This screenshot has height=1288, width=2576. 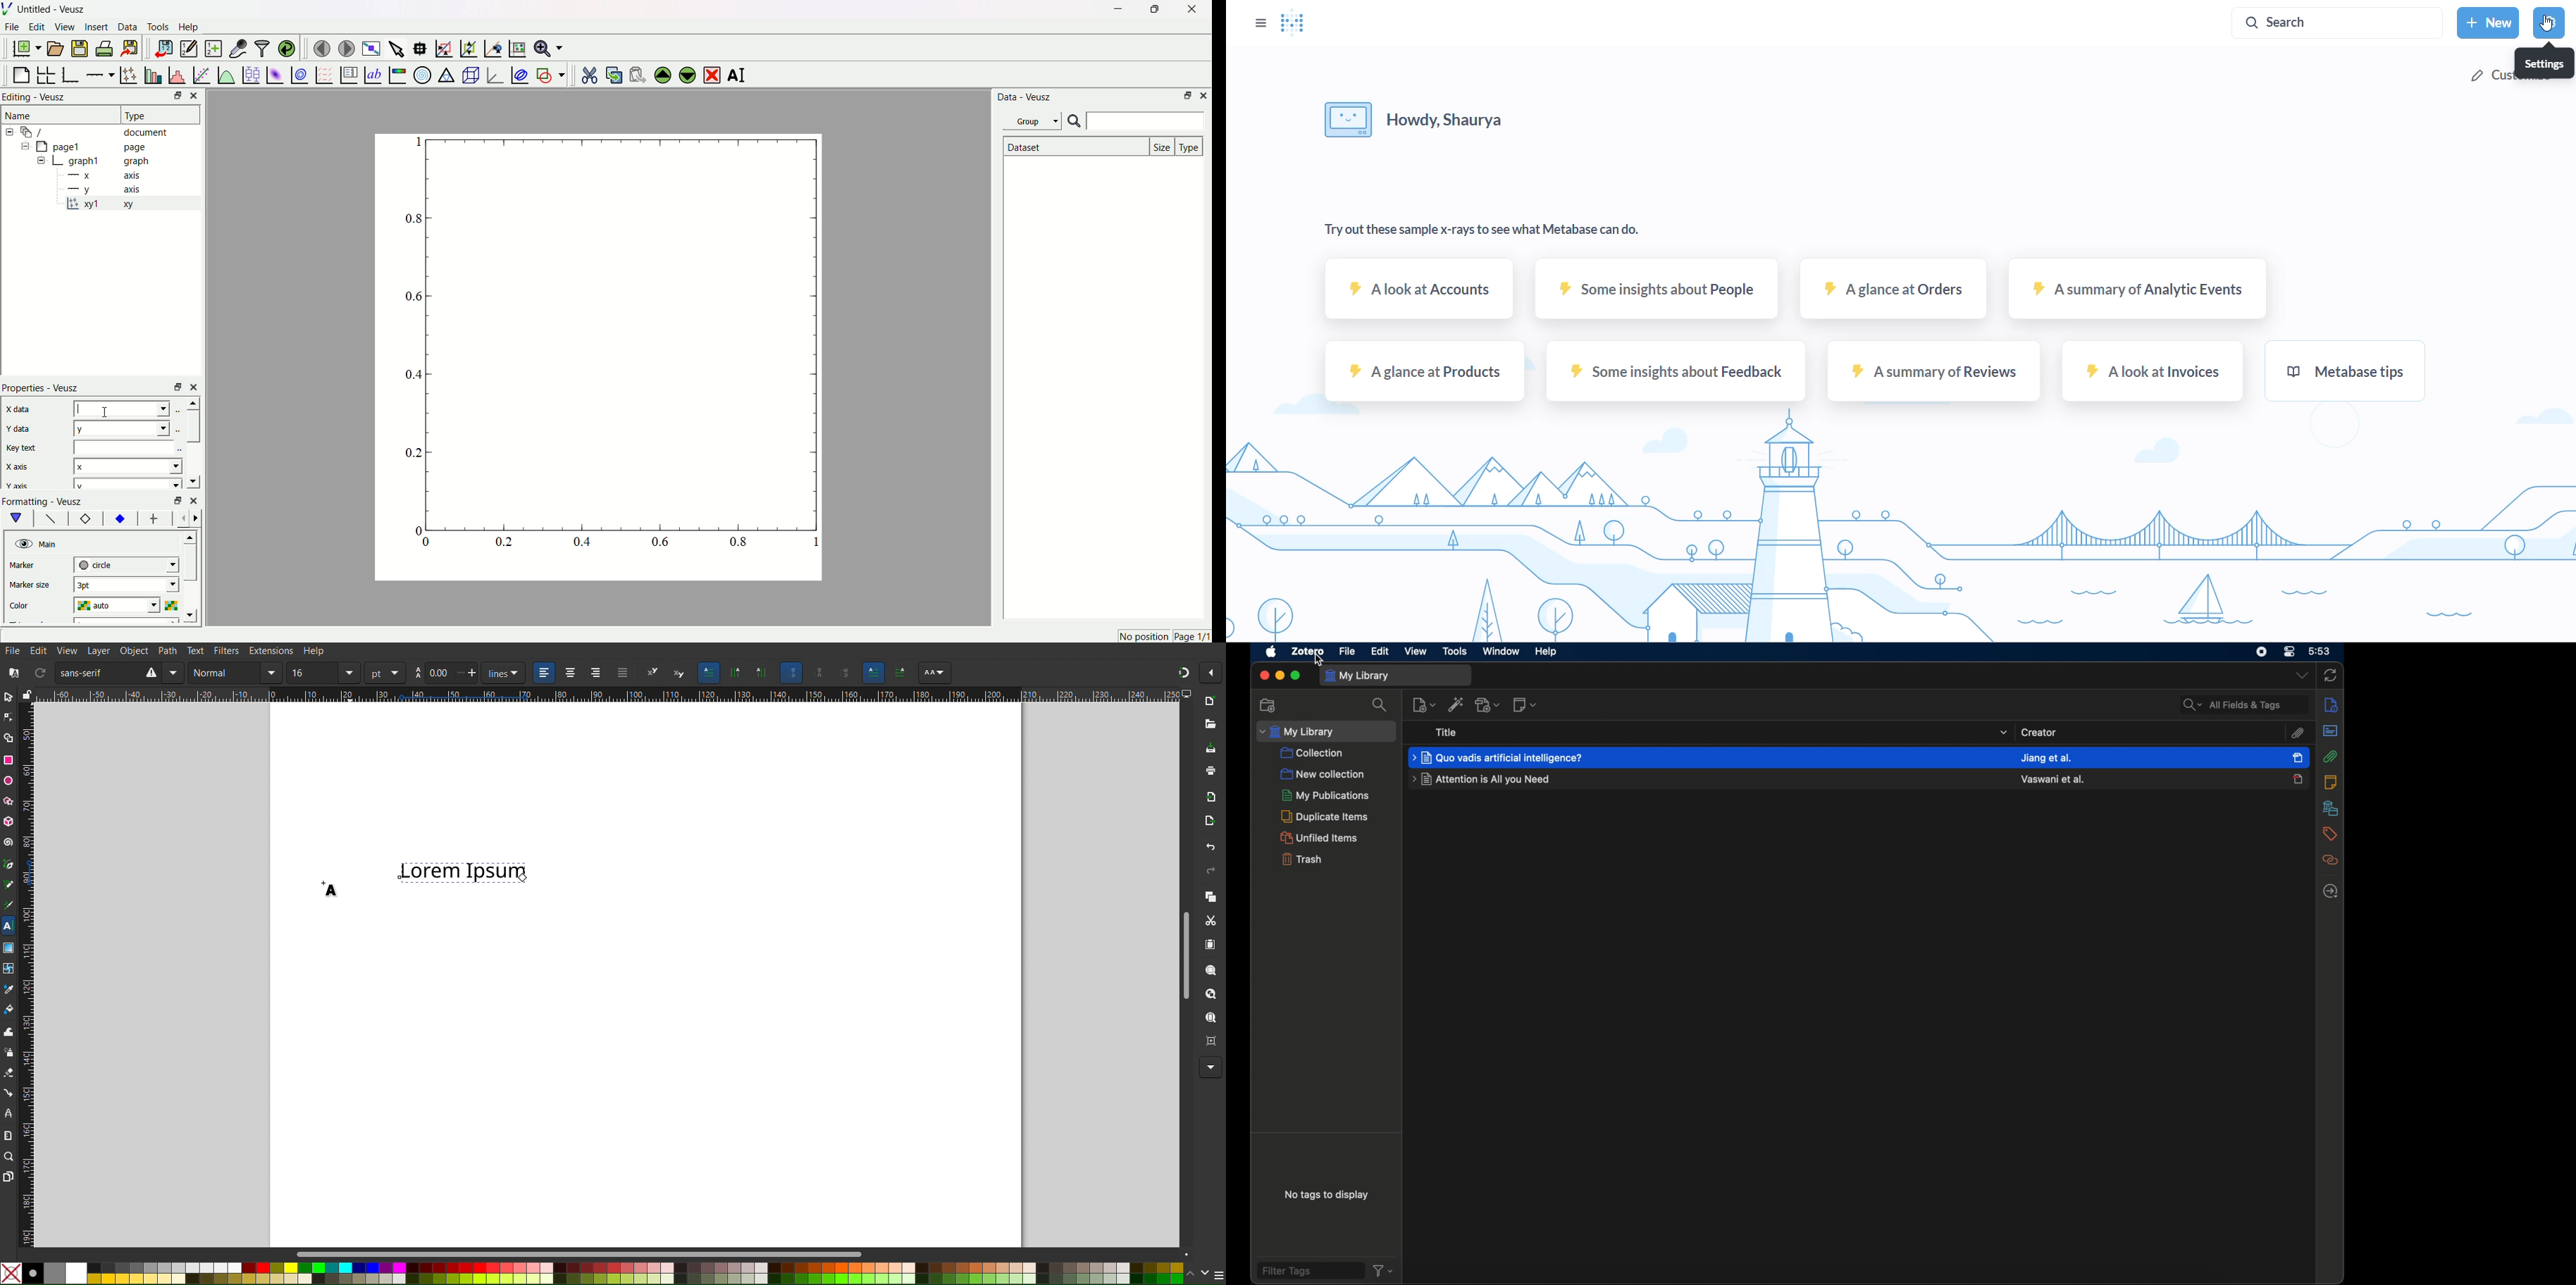 What do you see at coordinates (198, 95) in the screenshot?
I see `Close` at bounding box center [198, 95].